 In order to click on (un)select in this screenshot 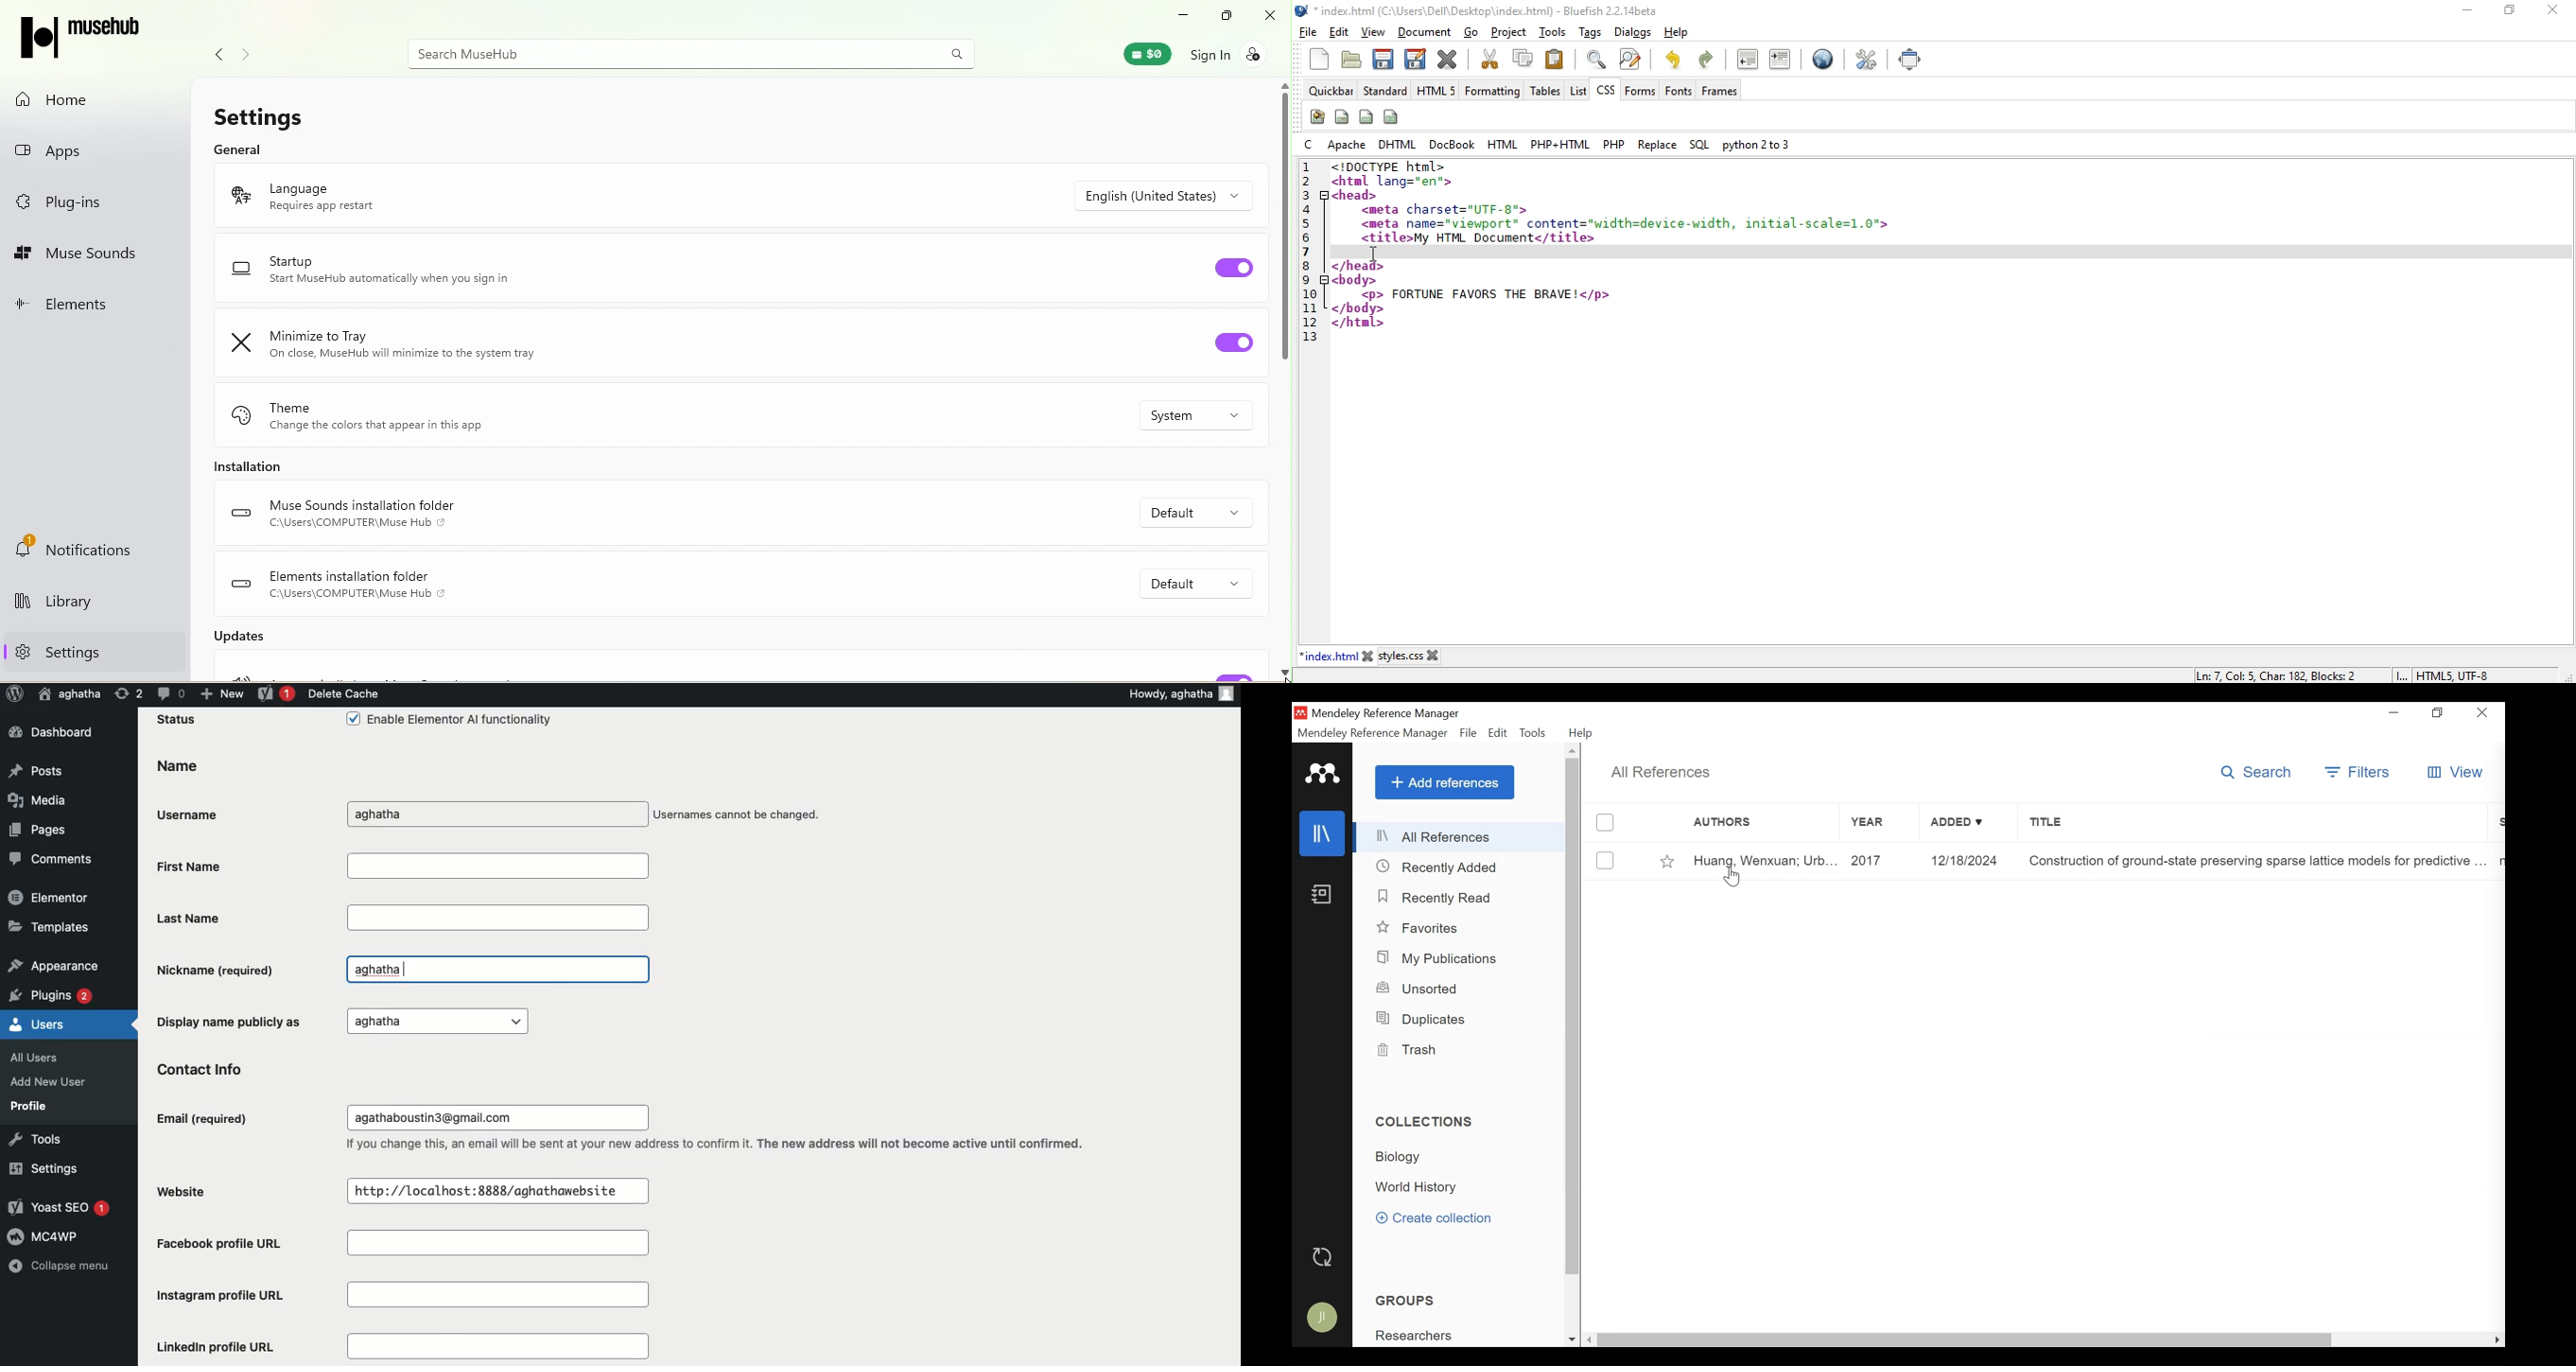, I will do `click(1604, 861)`.